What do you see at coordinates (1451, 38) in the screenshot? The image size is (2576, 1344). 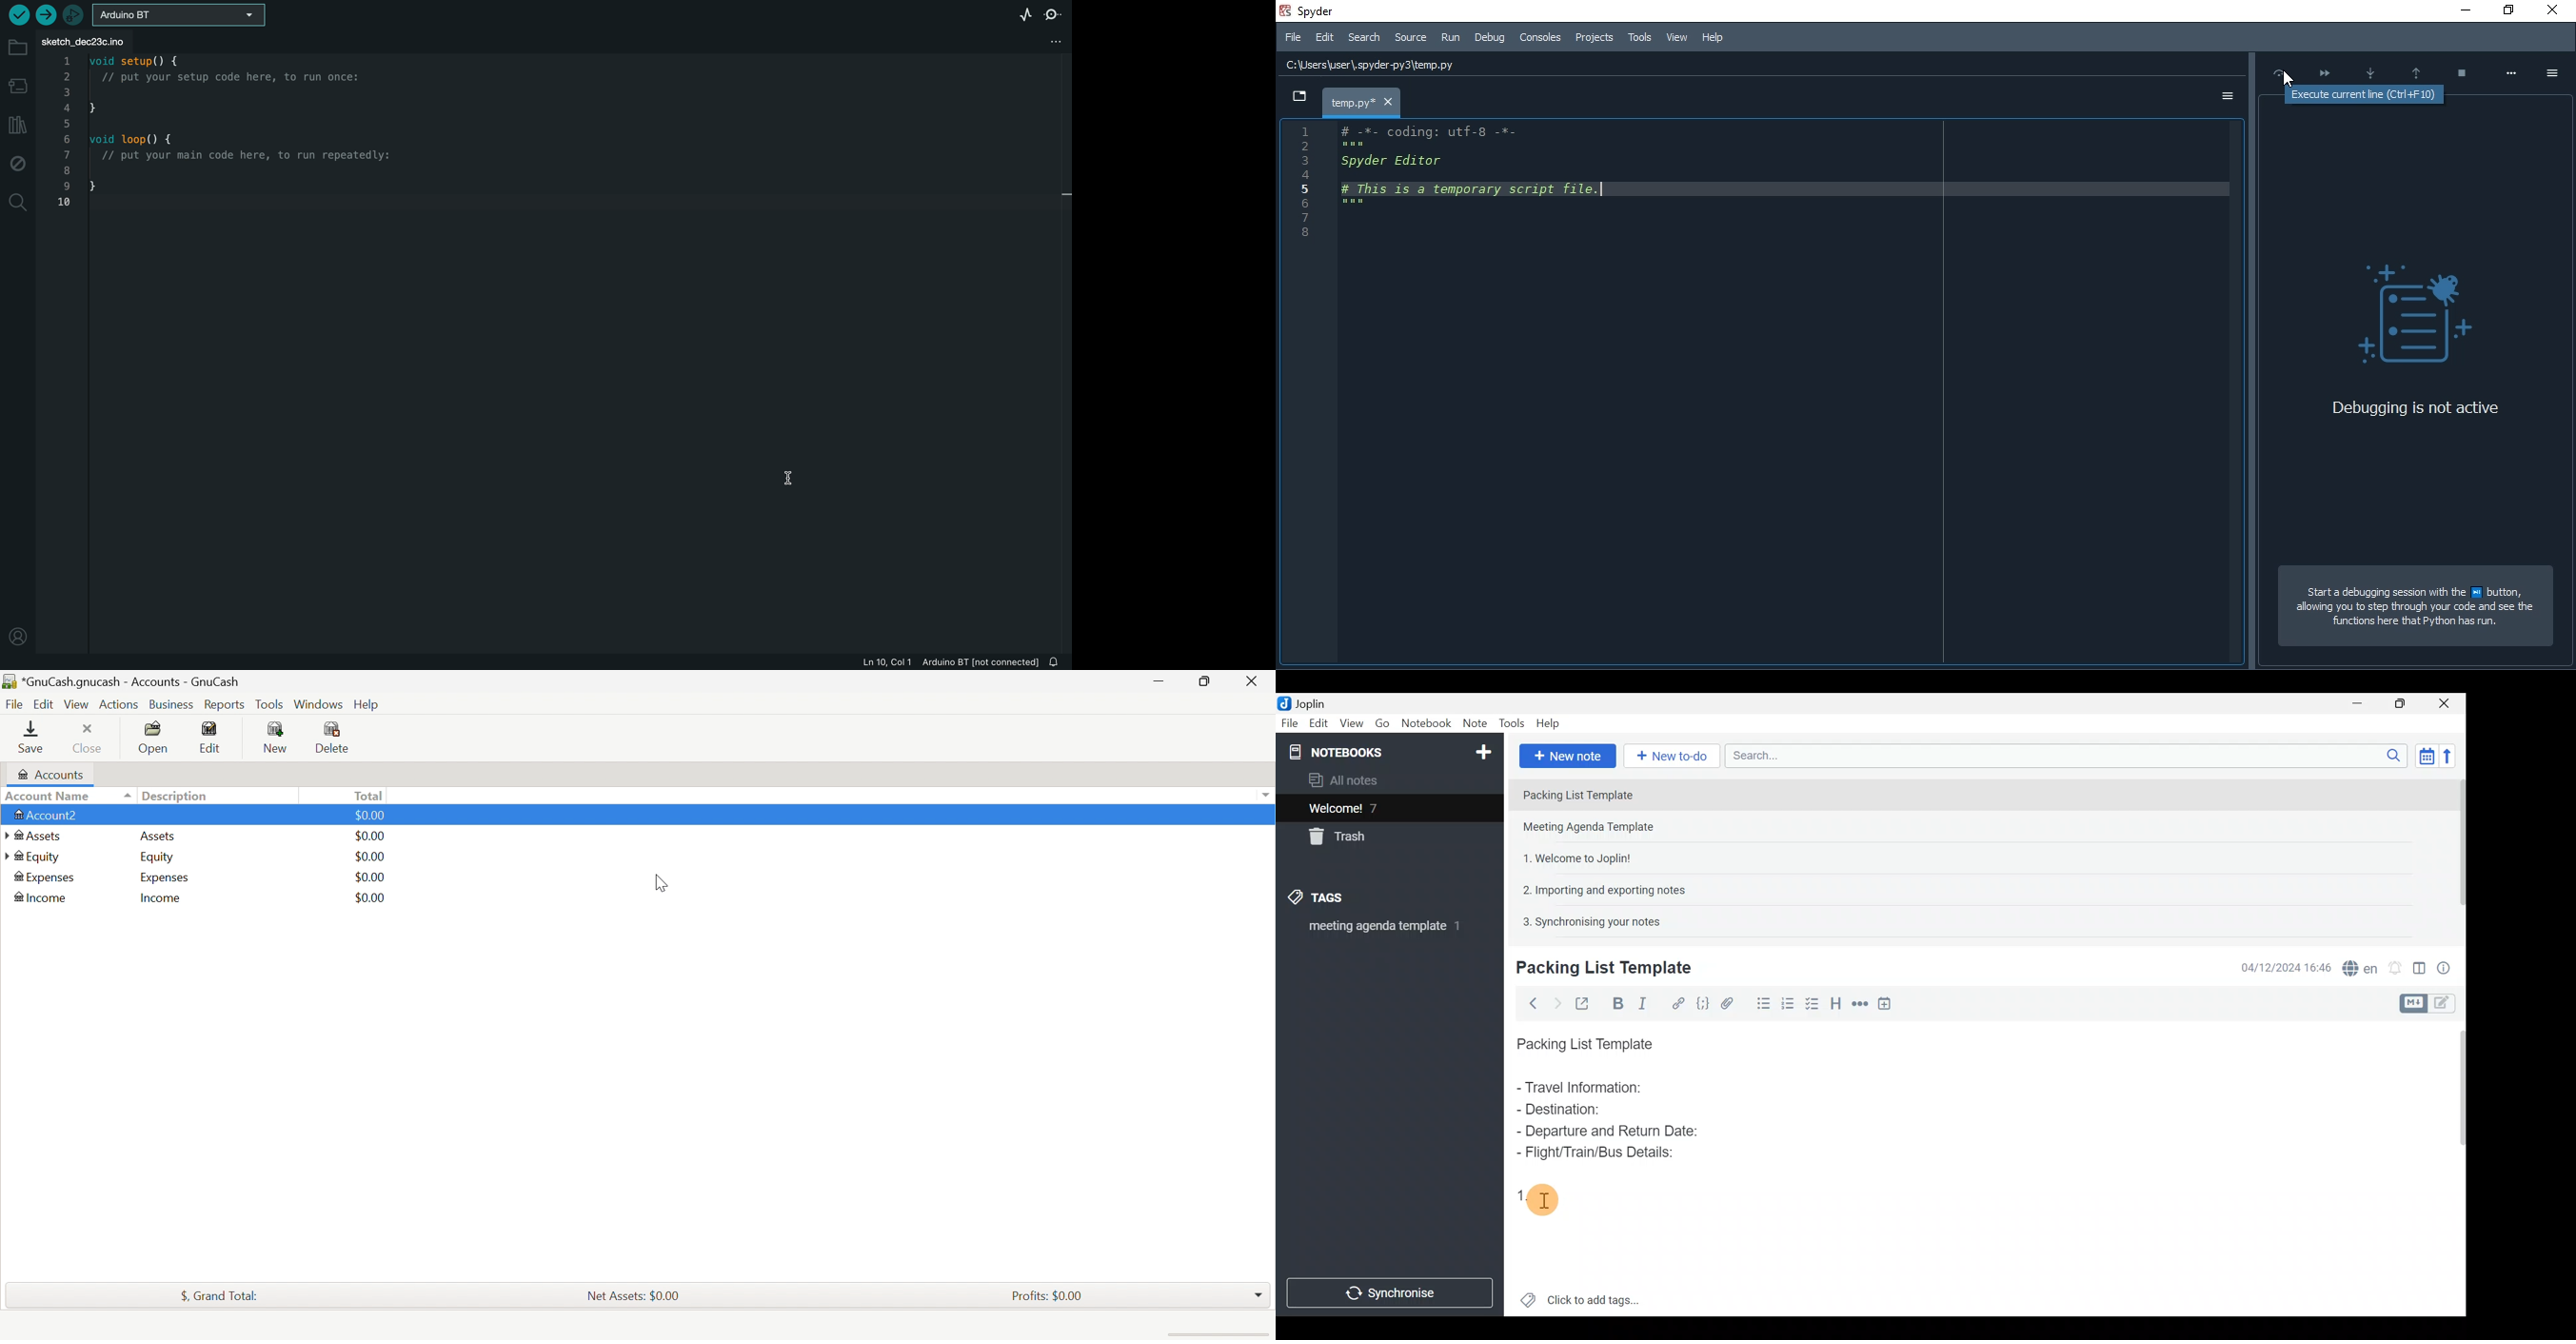 I see `Run` at bounding box center [1451, 38].